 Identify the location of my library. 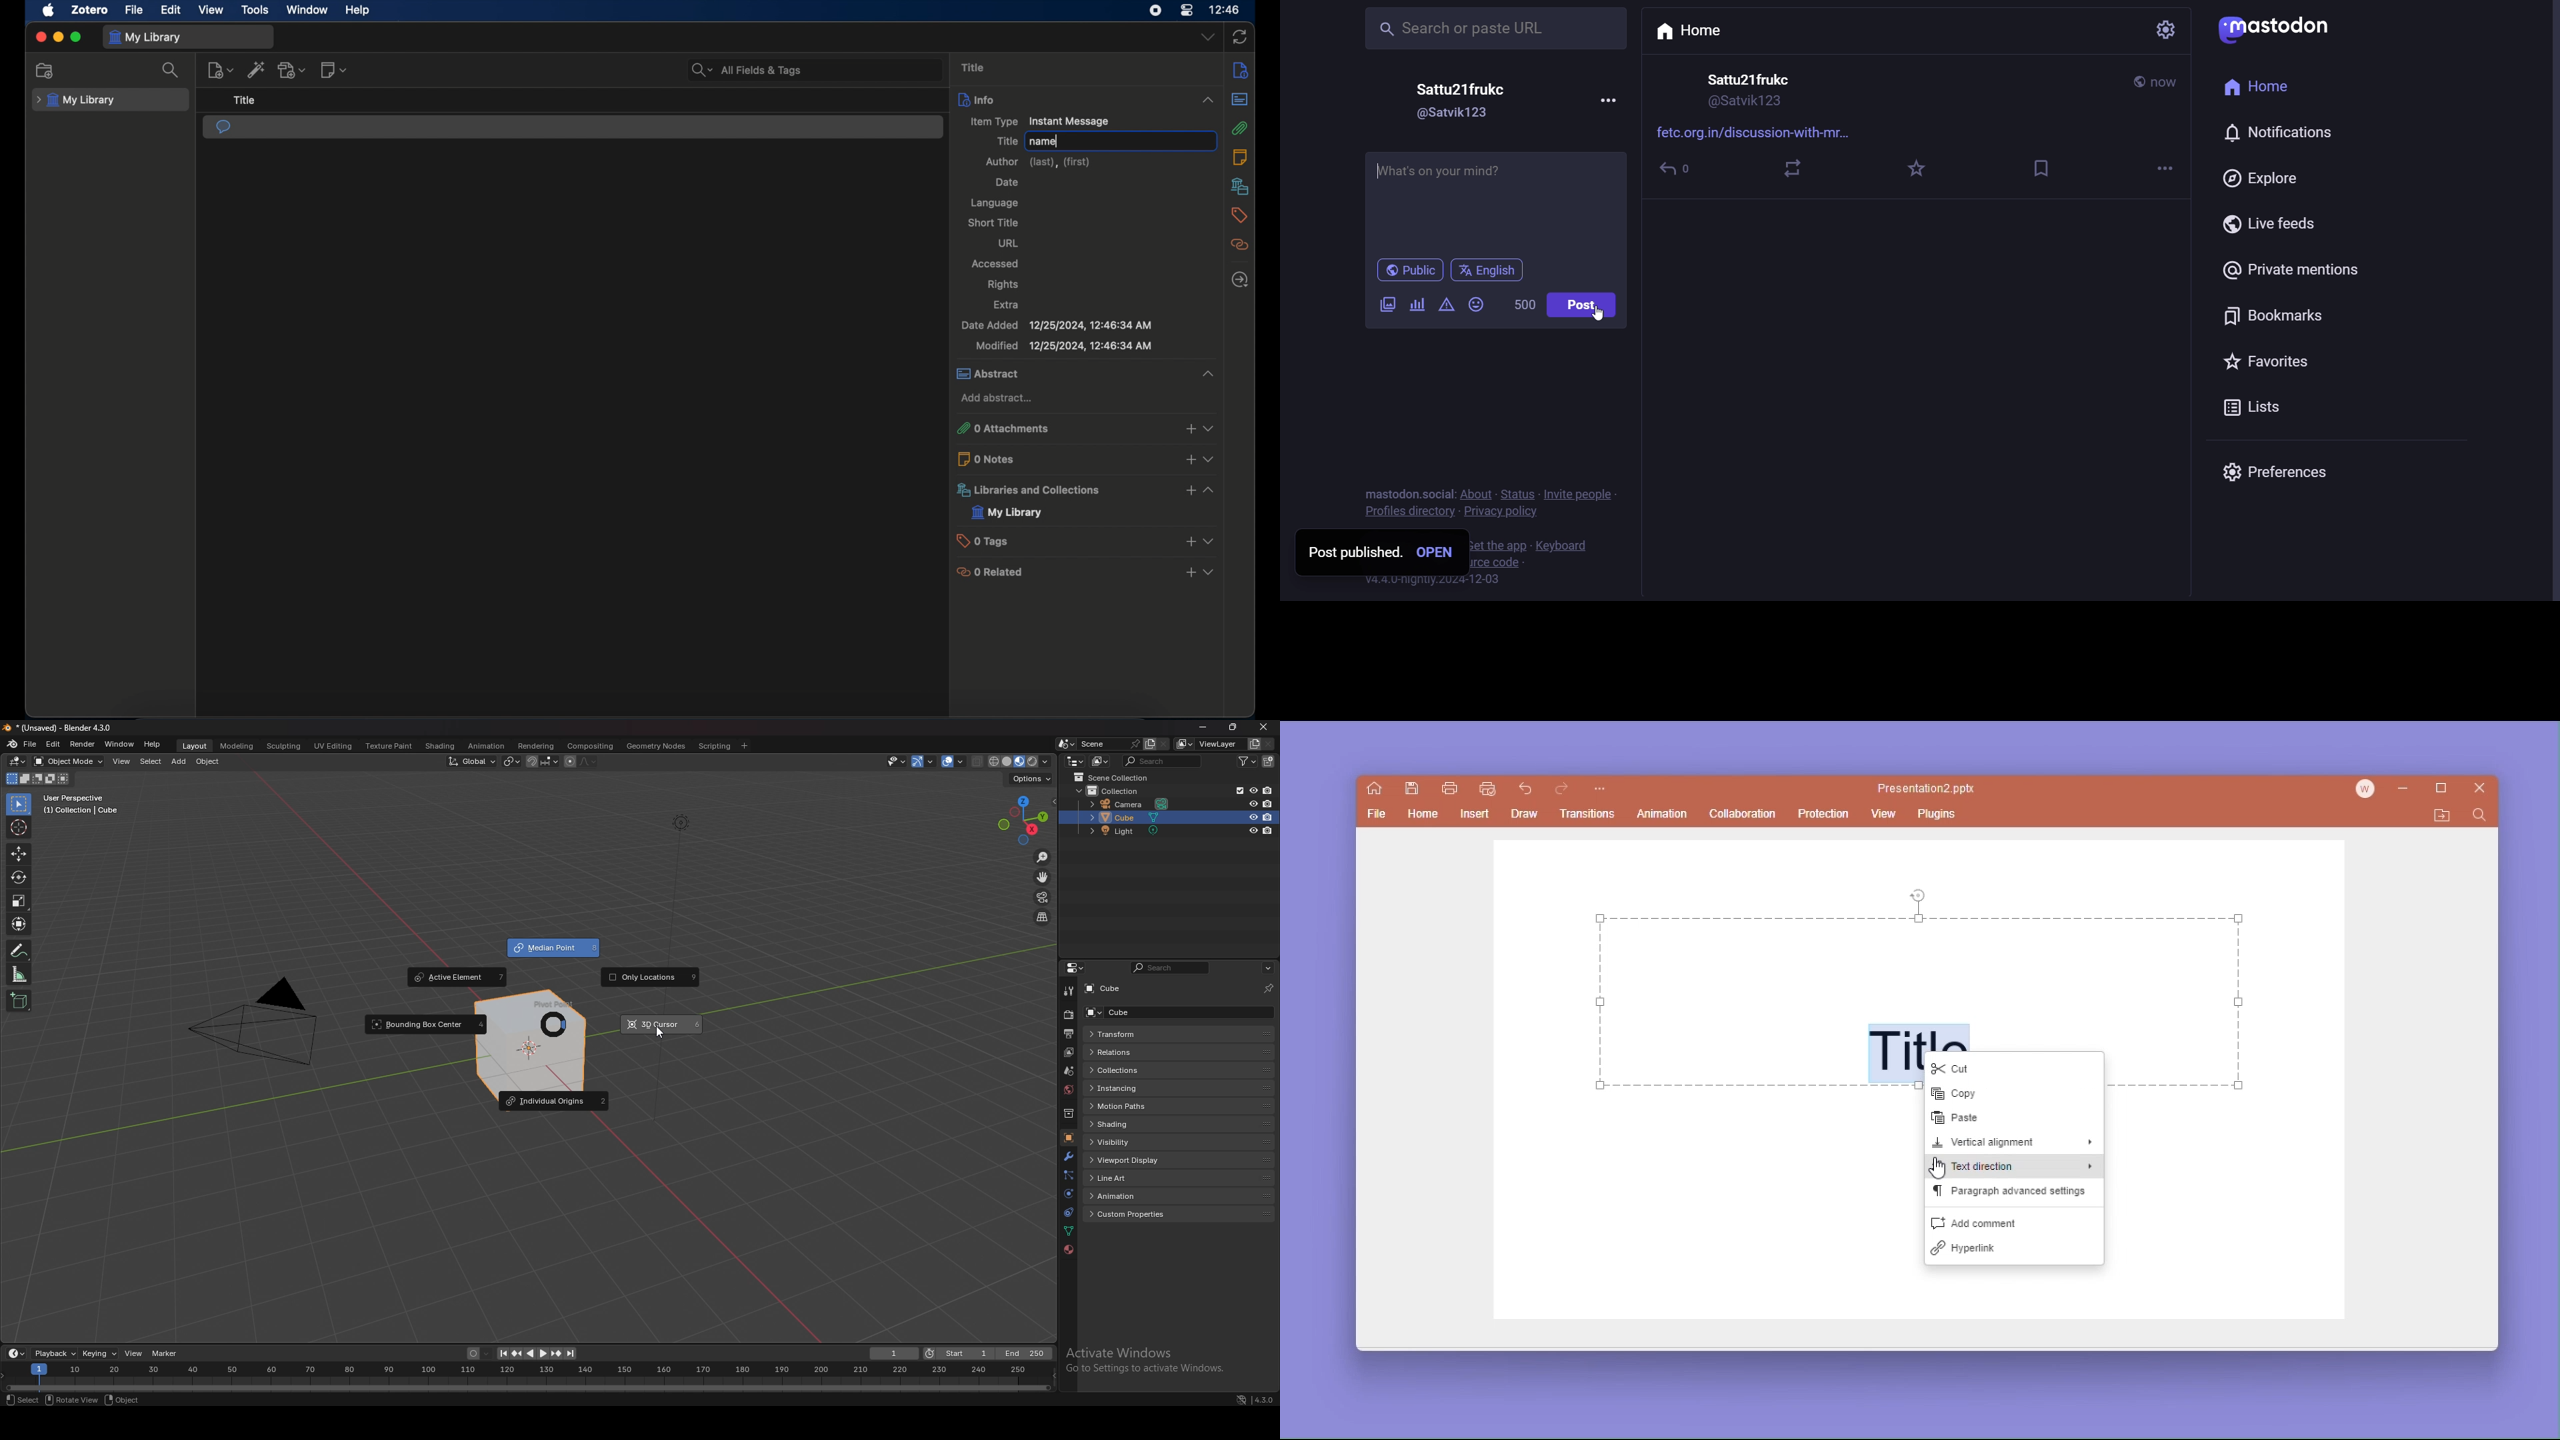
(147, 38).